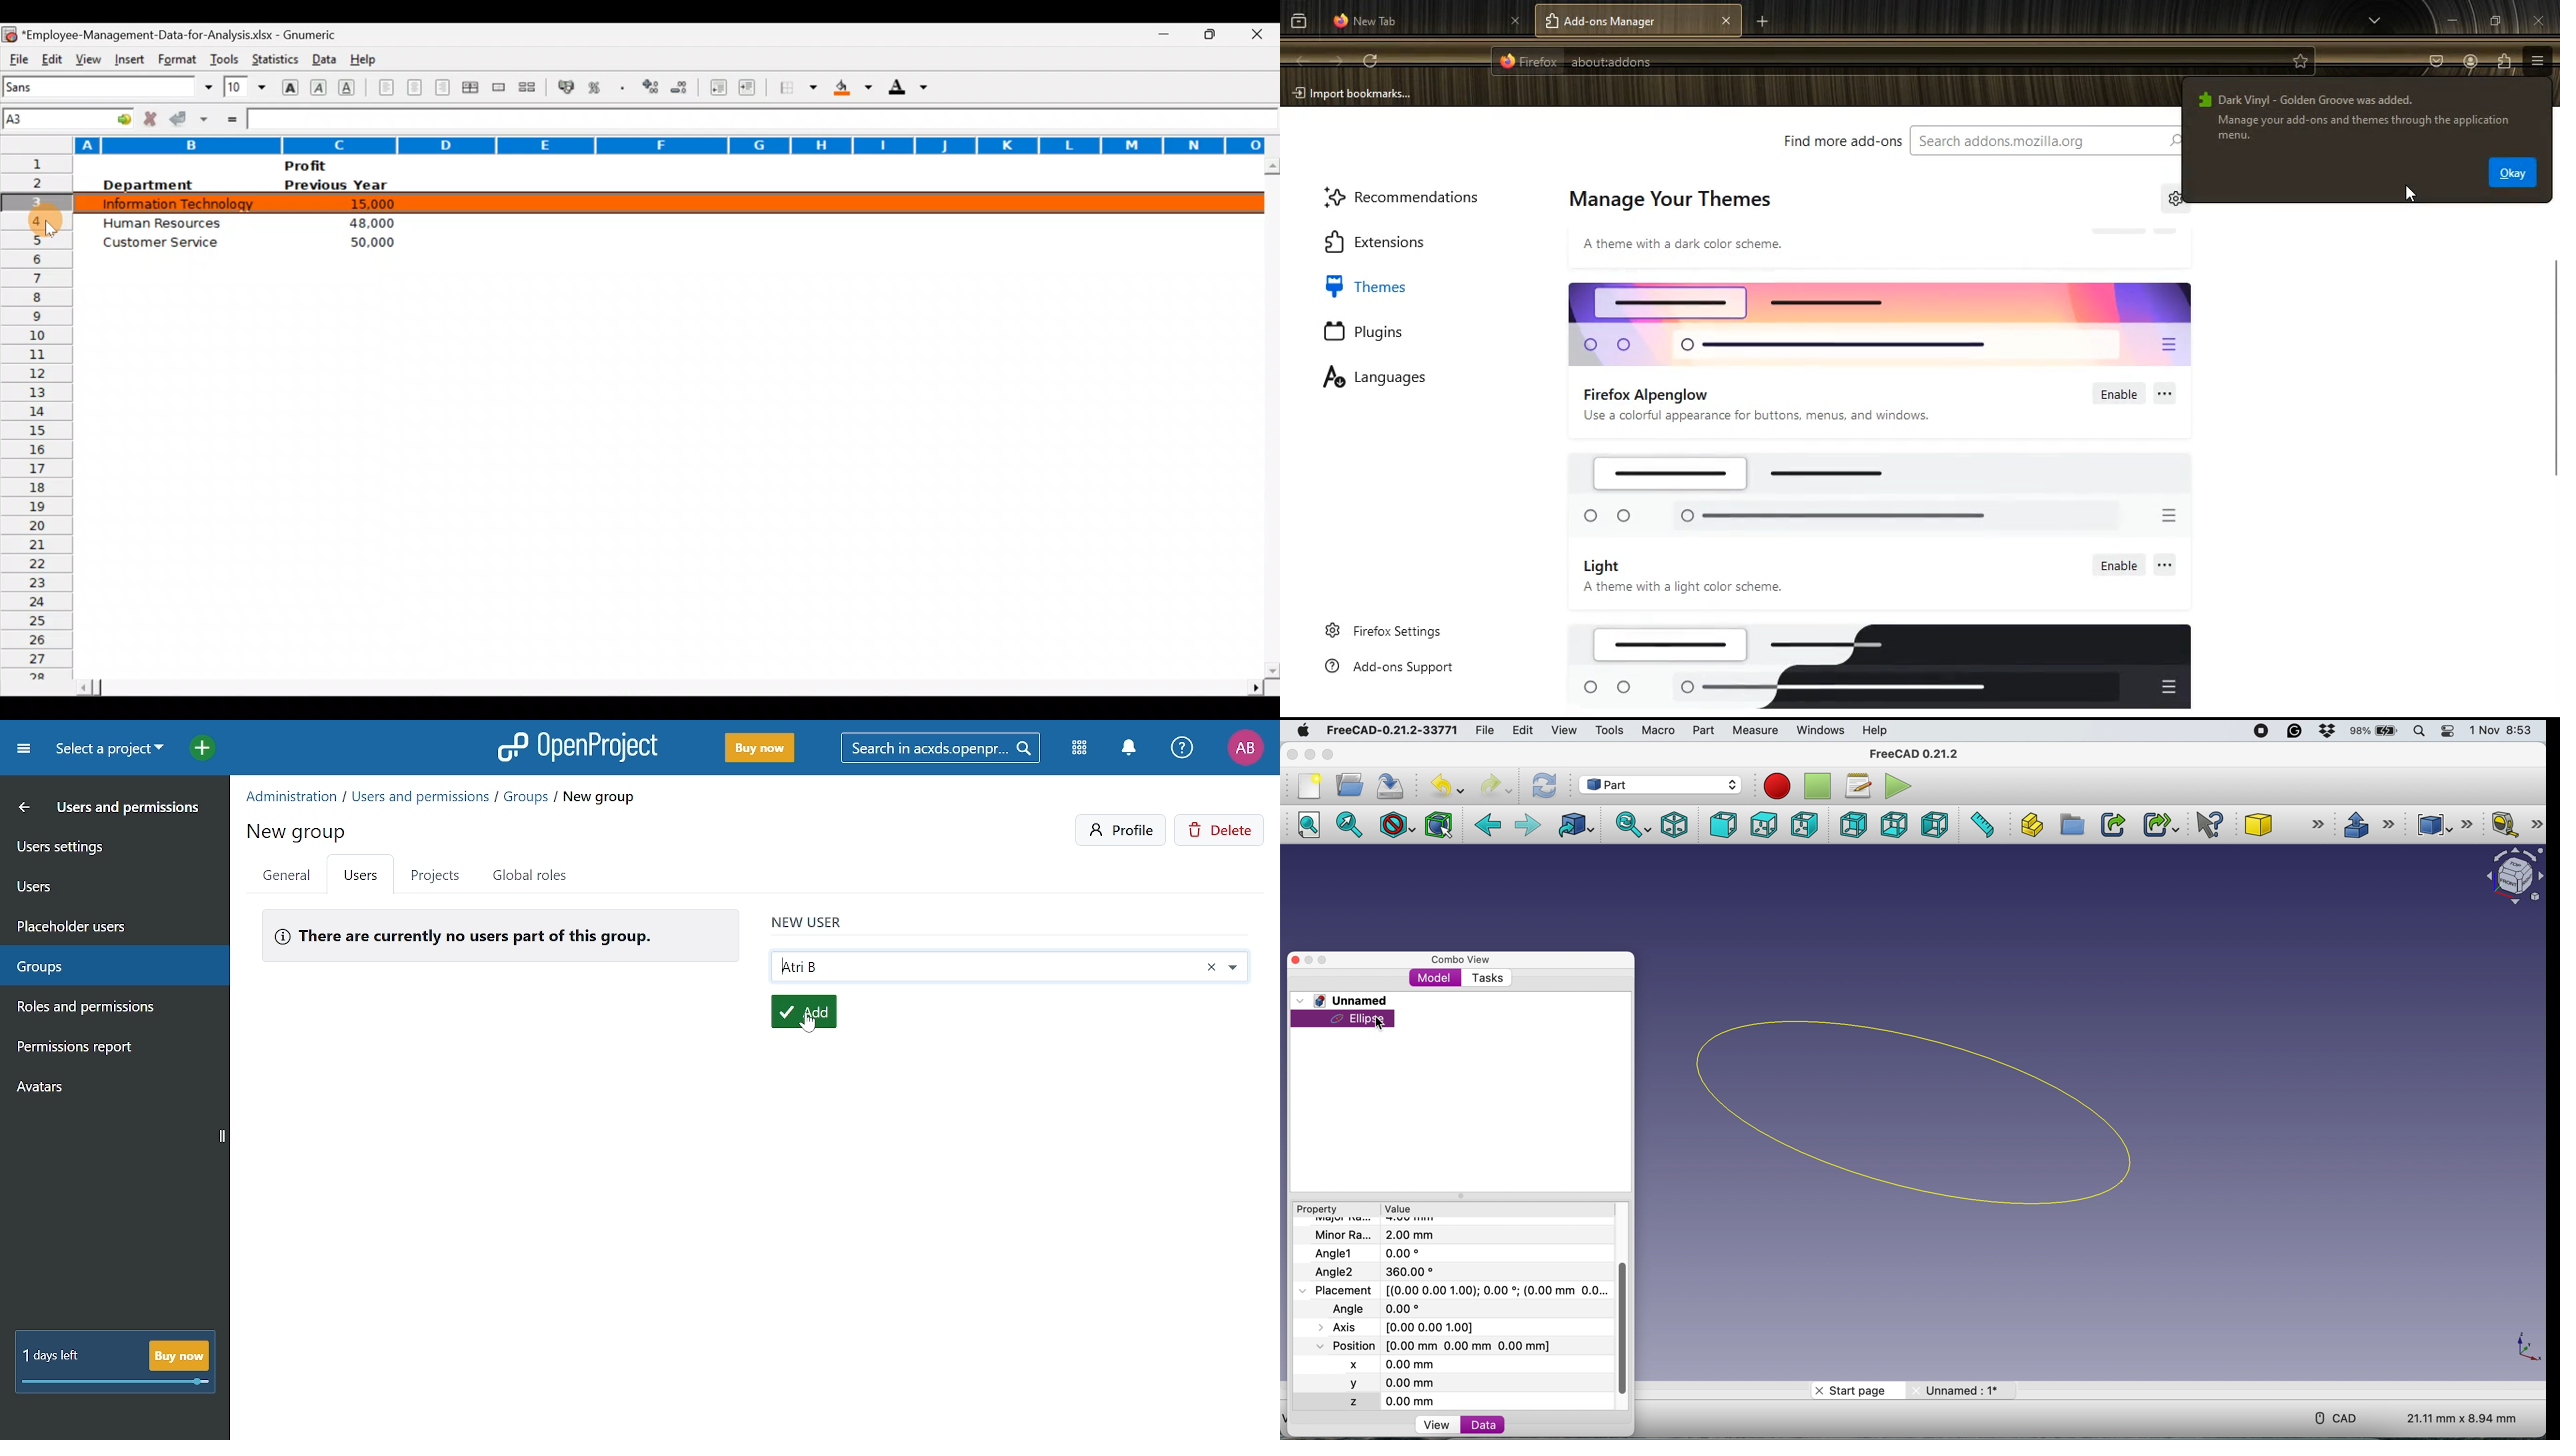  What do you see at coordinates (1670, 201) in the screenshot?
I see `manage your themes` at bounding box center [1670, 201].